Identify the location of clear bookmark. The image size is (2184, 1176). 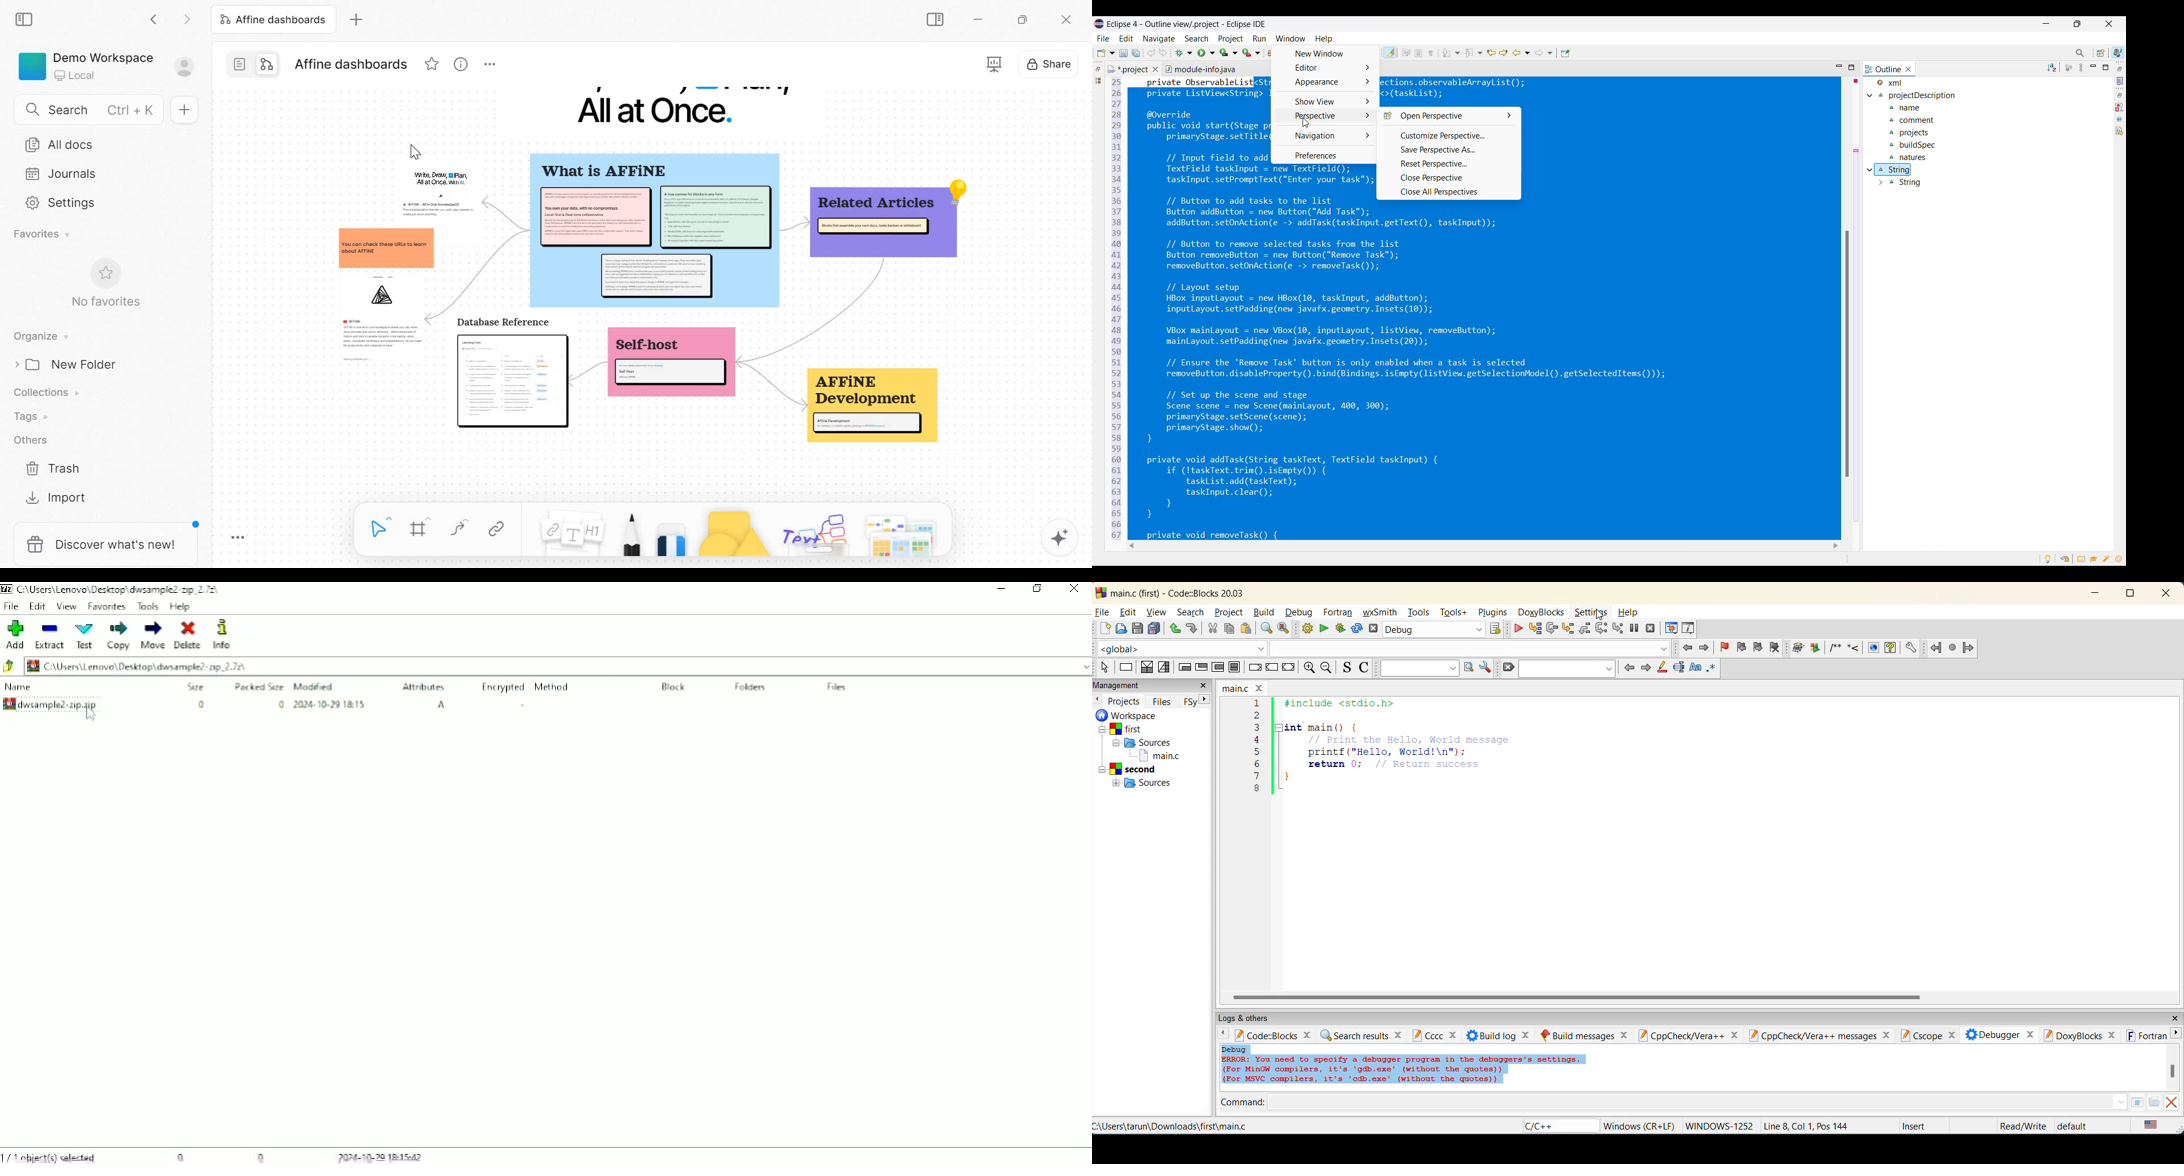
(1773, 648).